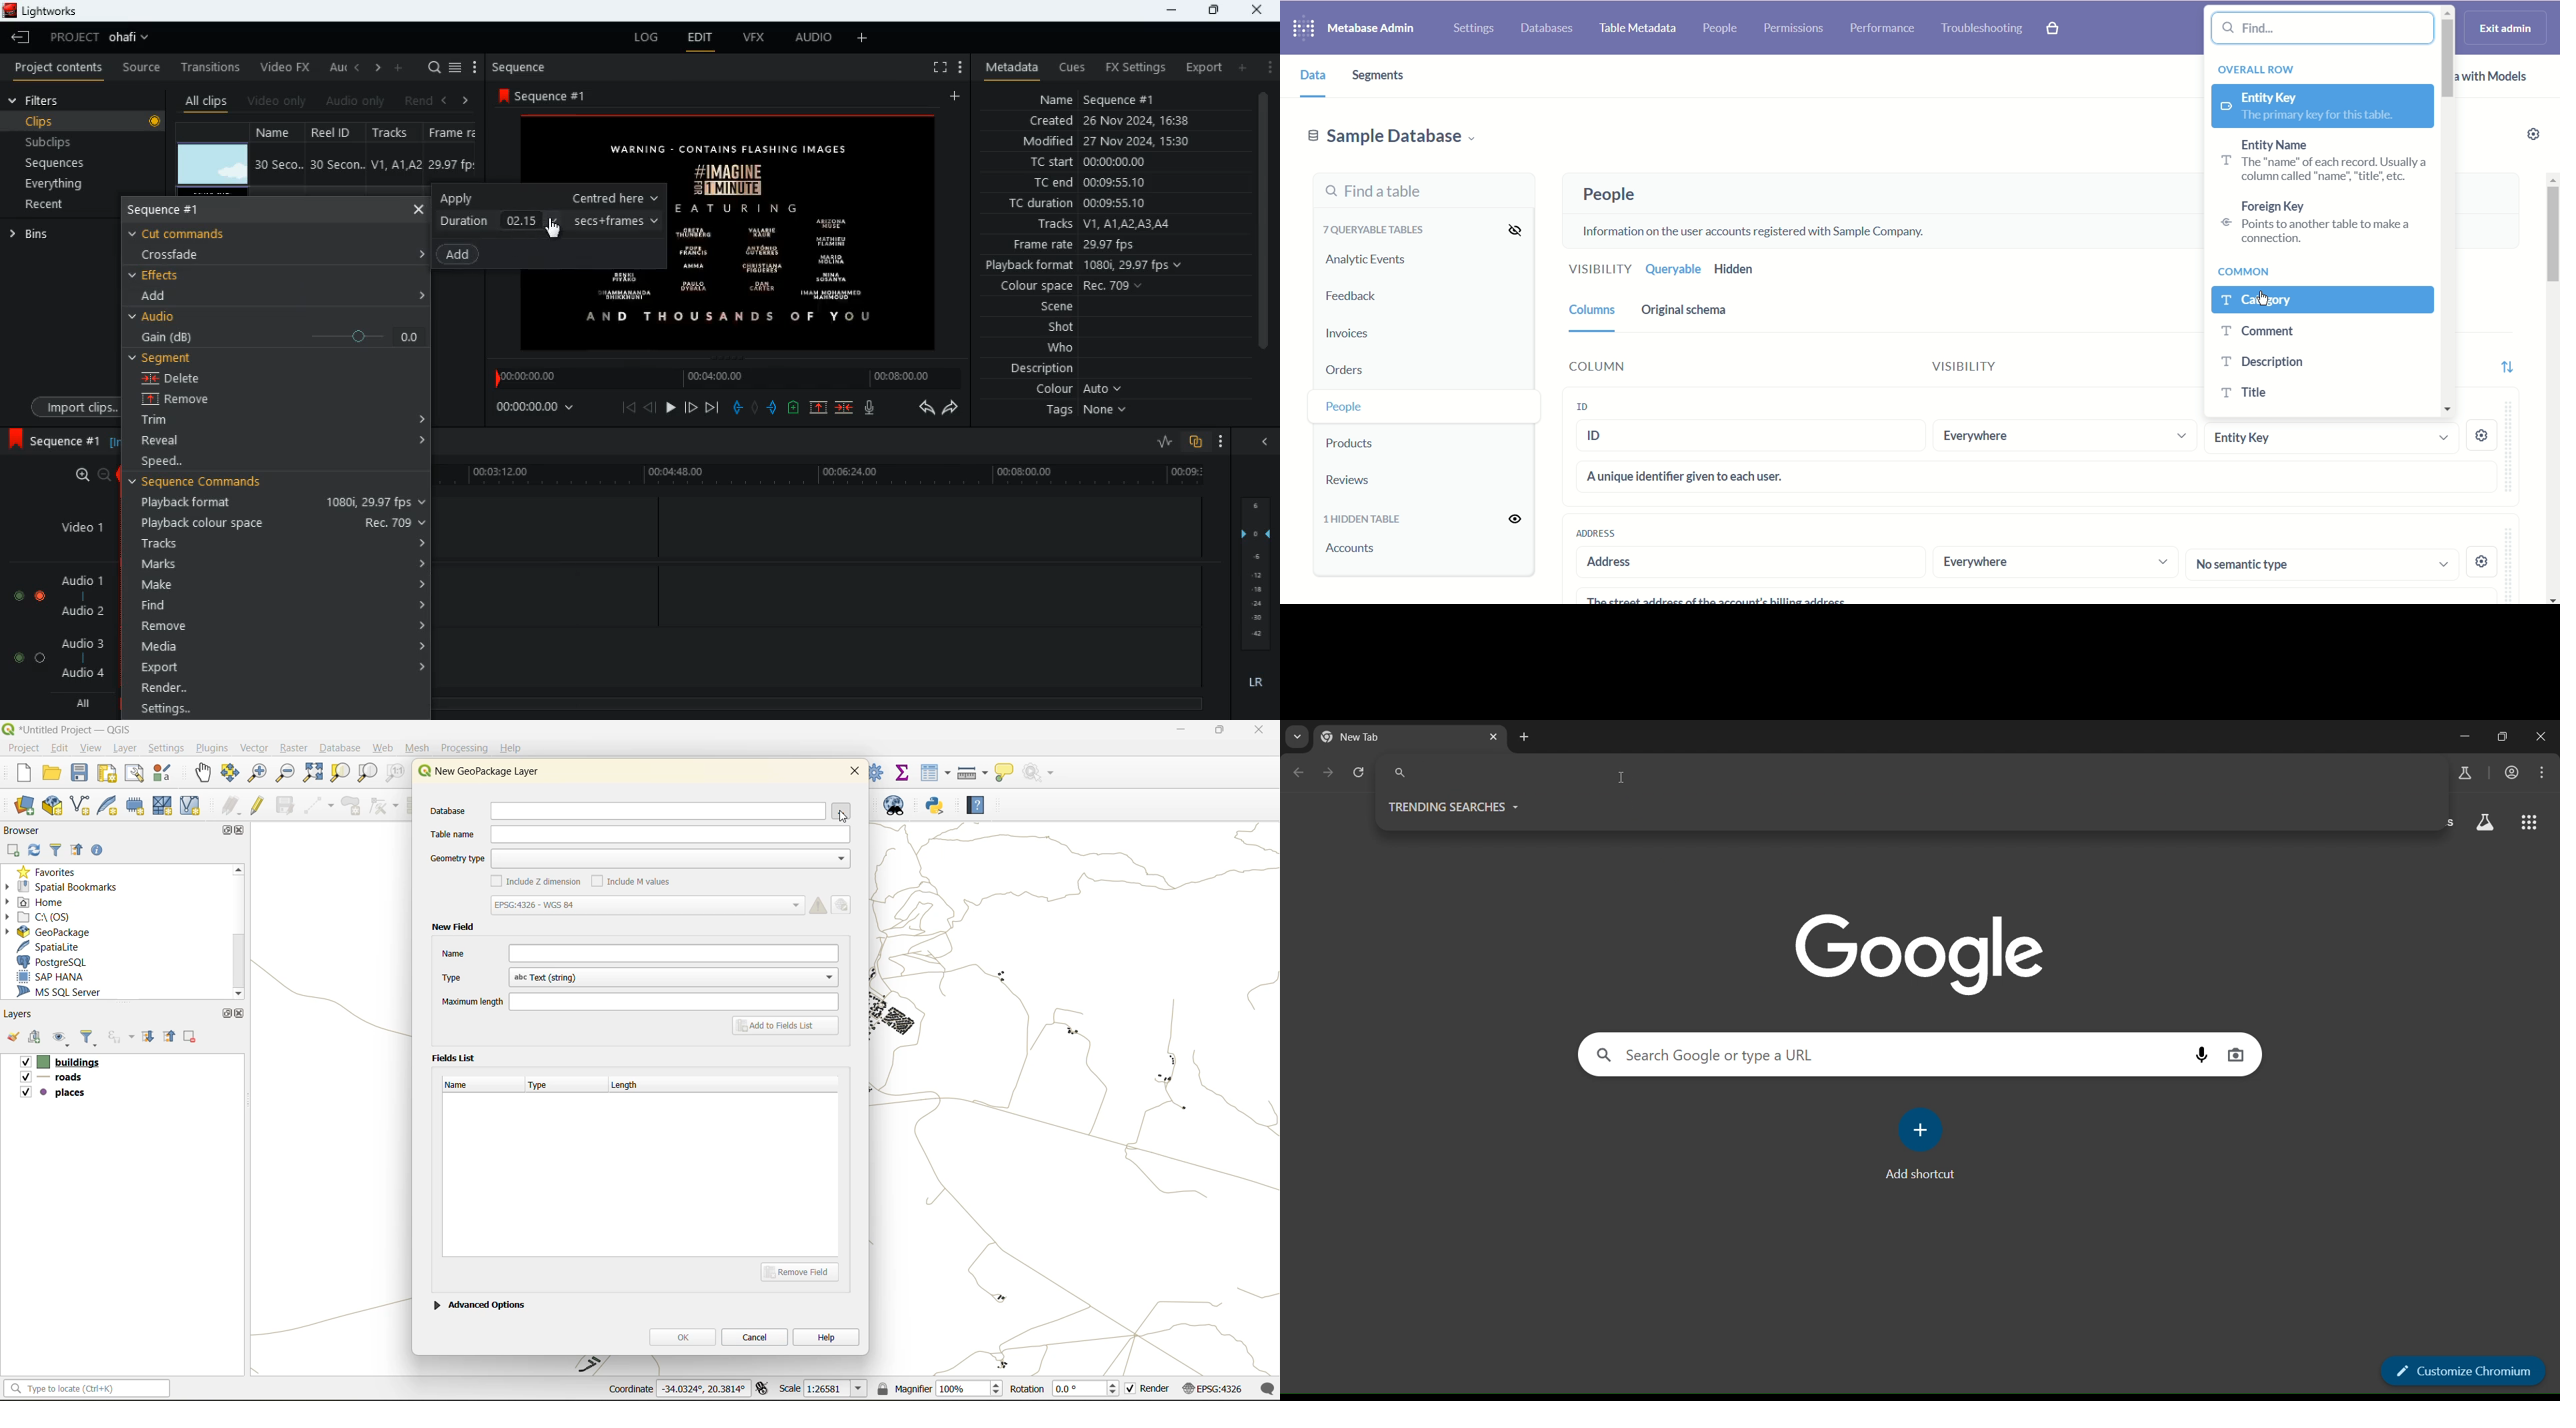  Describe the element at coordinates (1065, 348) in the screenshot. I see `who` at that location.